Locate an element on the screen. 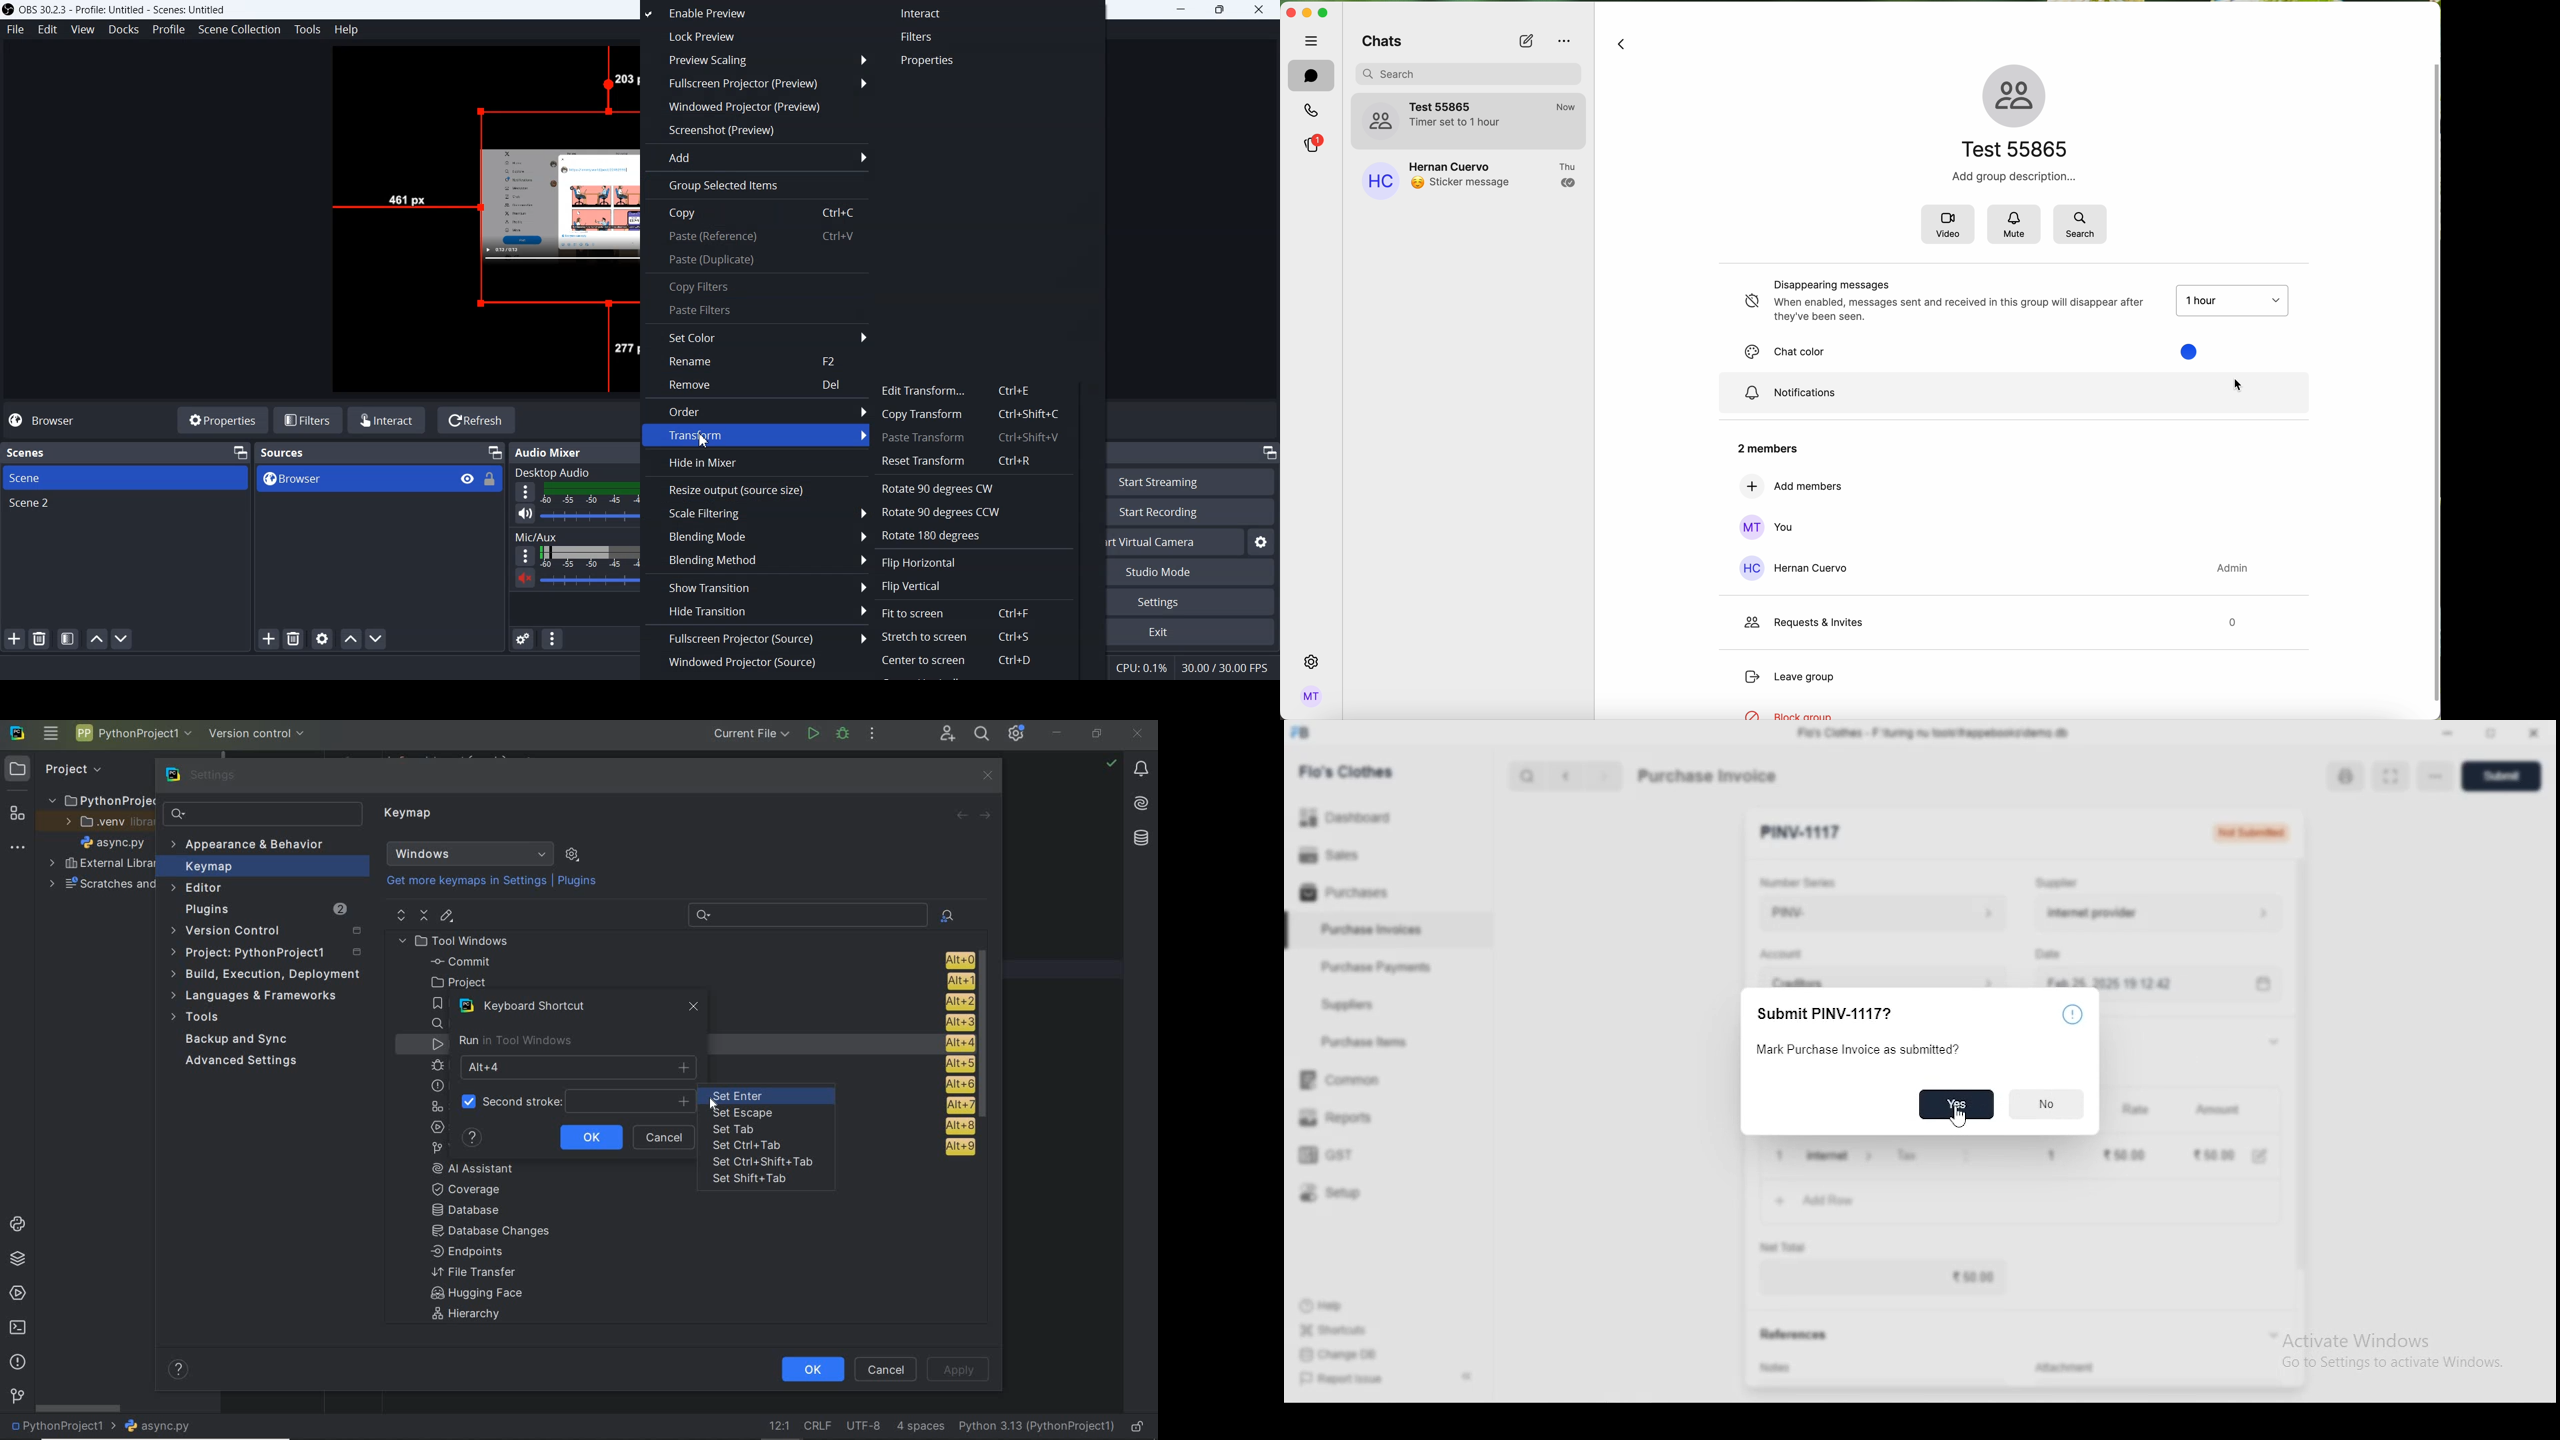 This screenshot has width=2576, height=1456. no is located at coordinates (2047, 1105).